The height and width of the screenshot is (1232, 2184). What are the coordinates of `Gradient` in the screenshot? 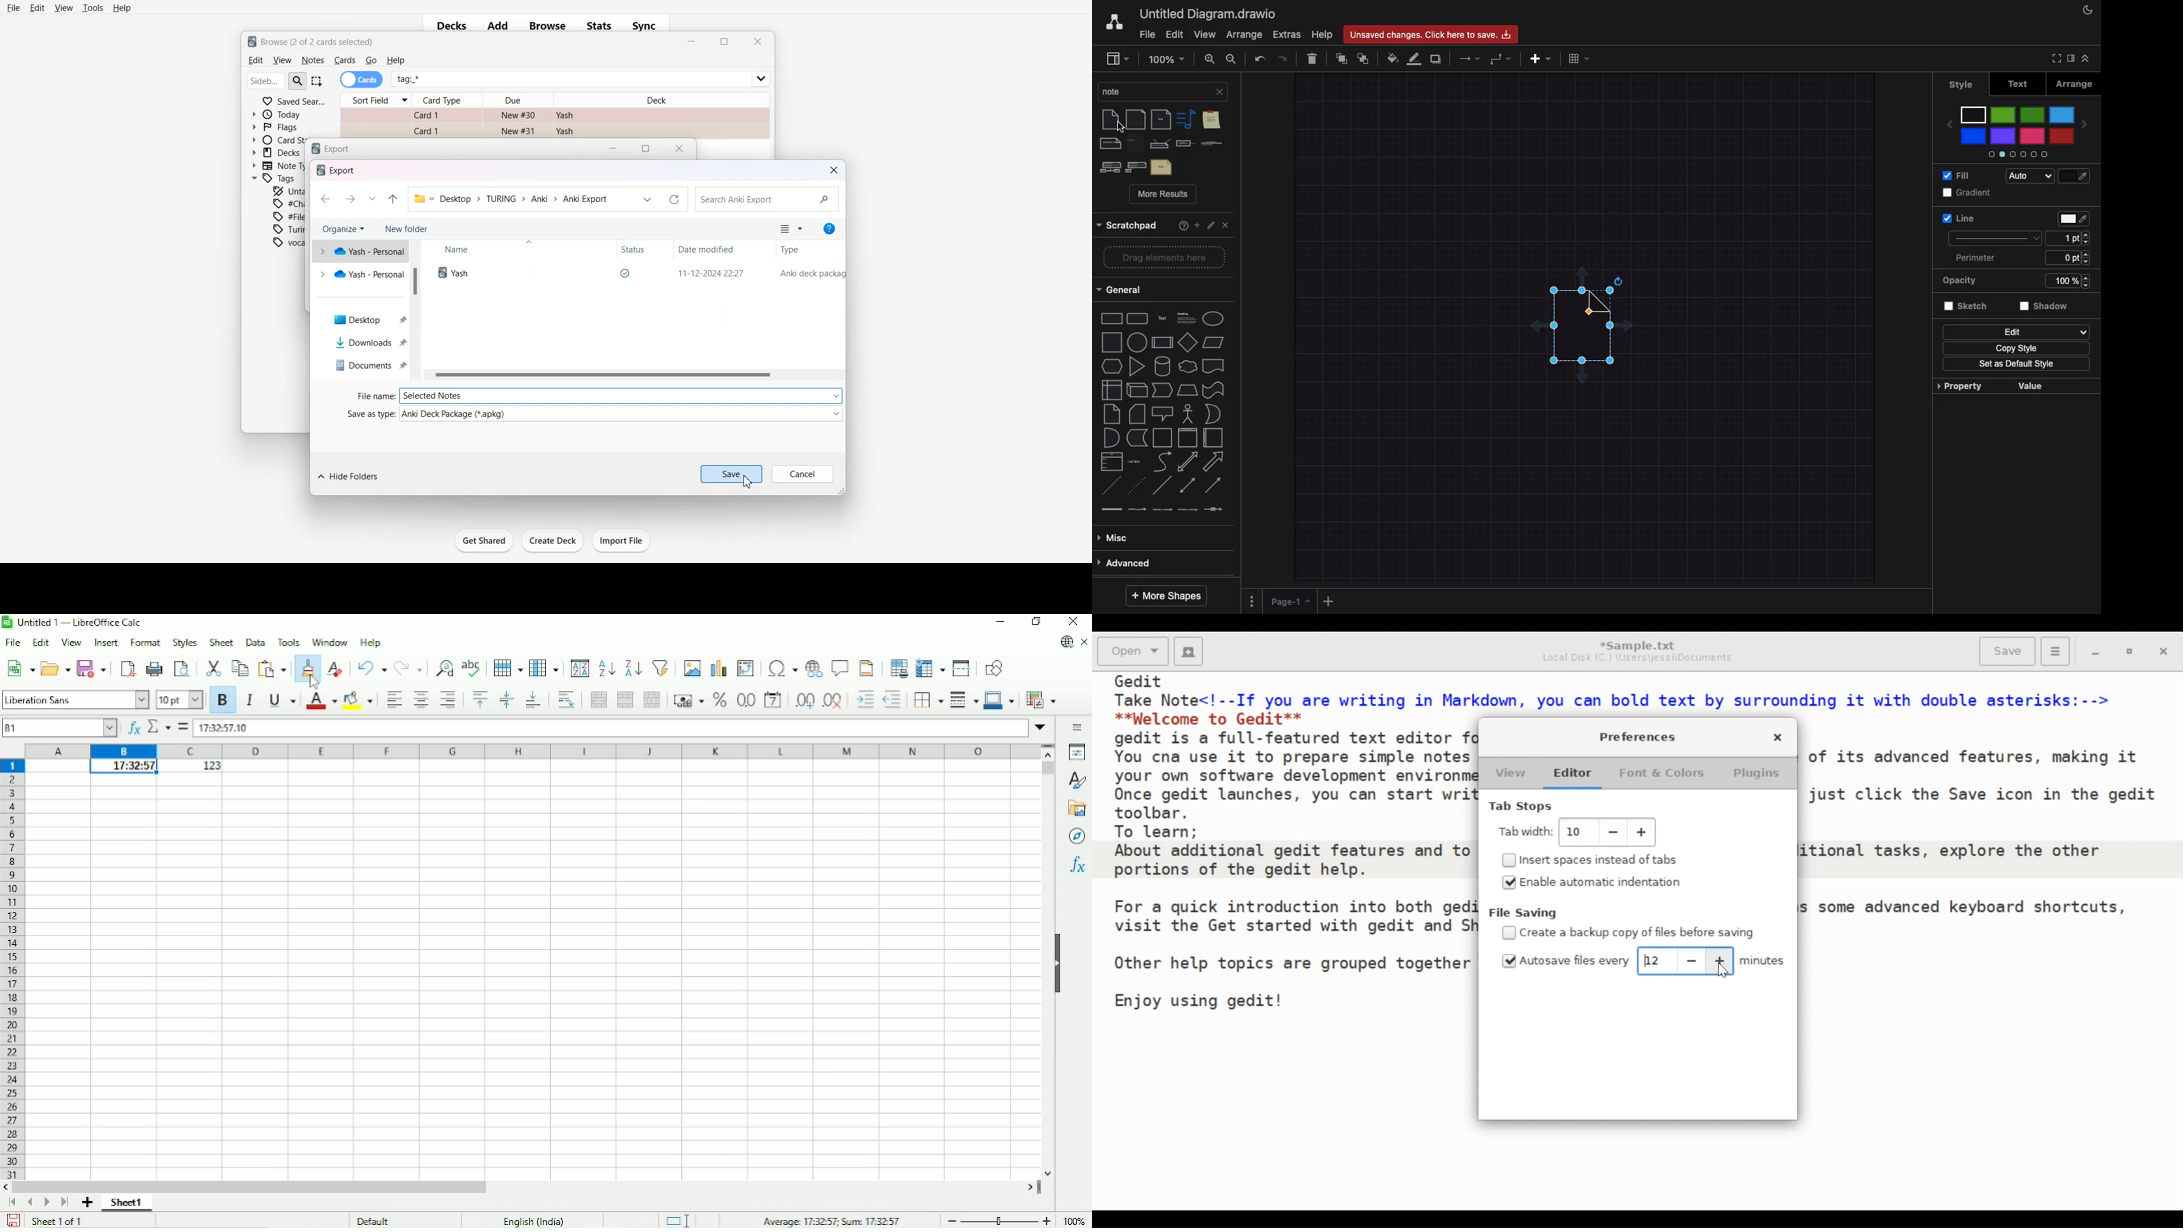 It's located at (1970, 193).